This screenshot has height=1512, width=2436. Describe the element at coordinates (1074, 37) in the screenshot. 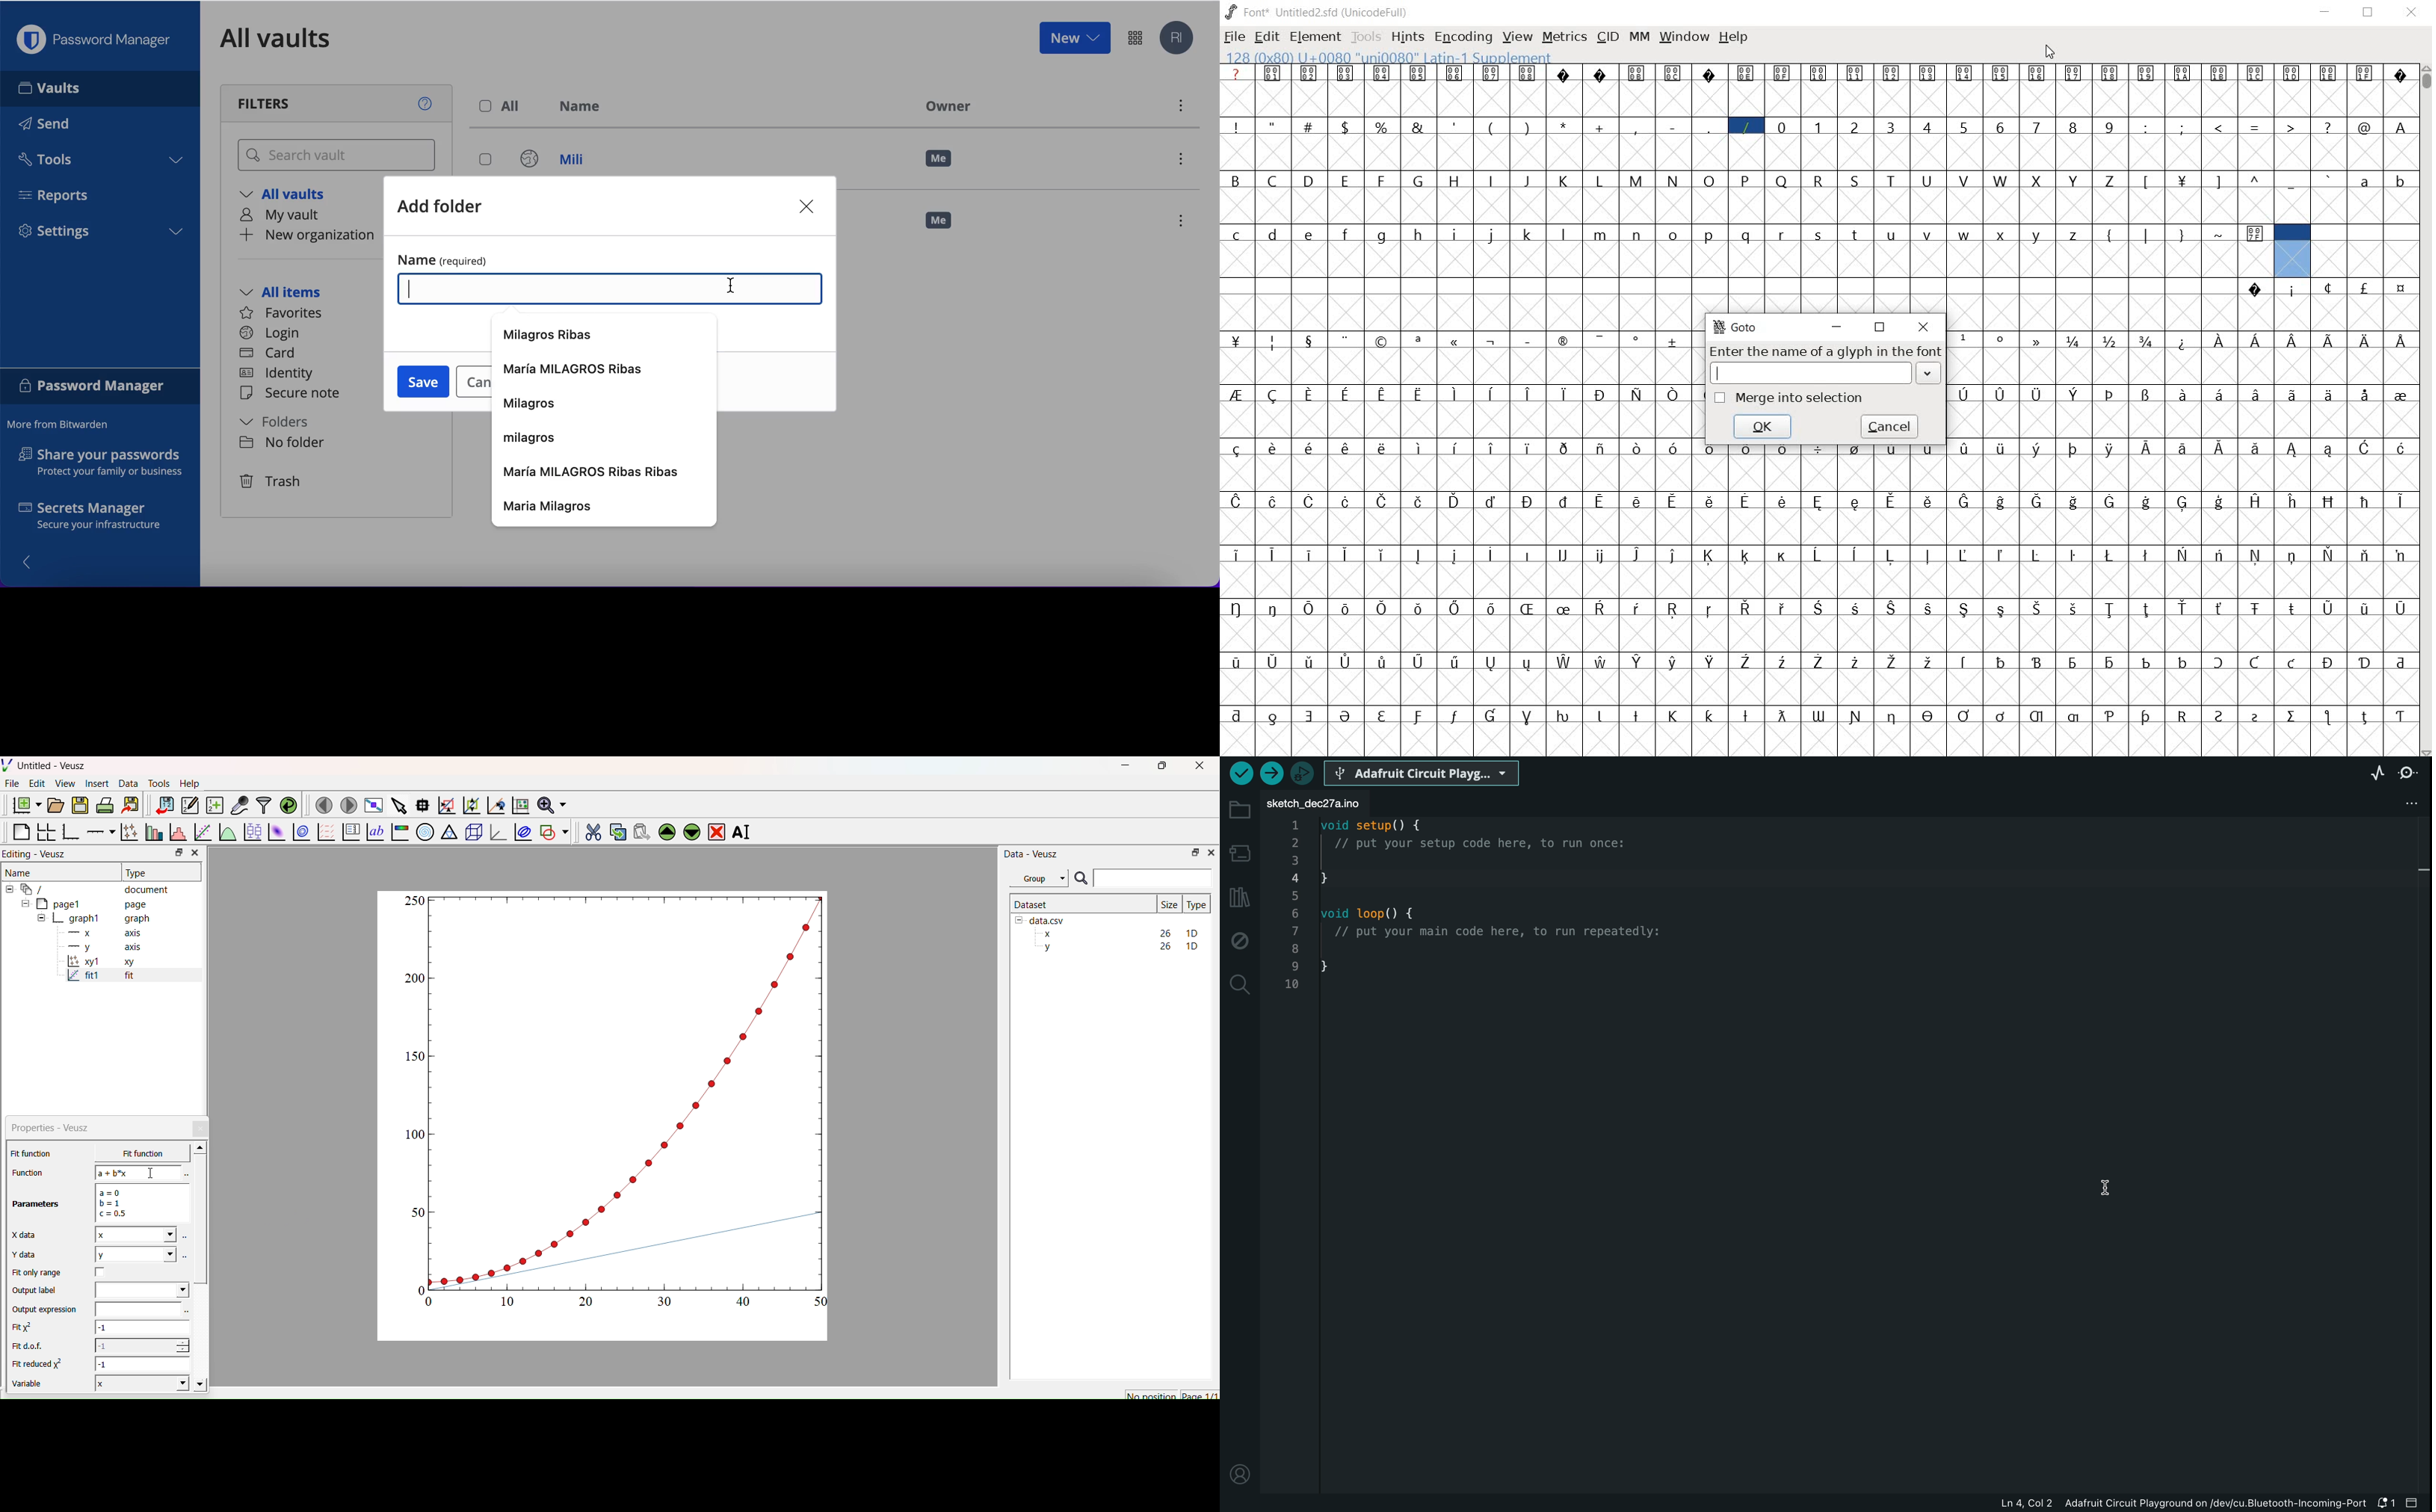

I see `new` at that location.